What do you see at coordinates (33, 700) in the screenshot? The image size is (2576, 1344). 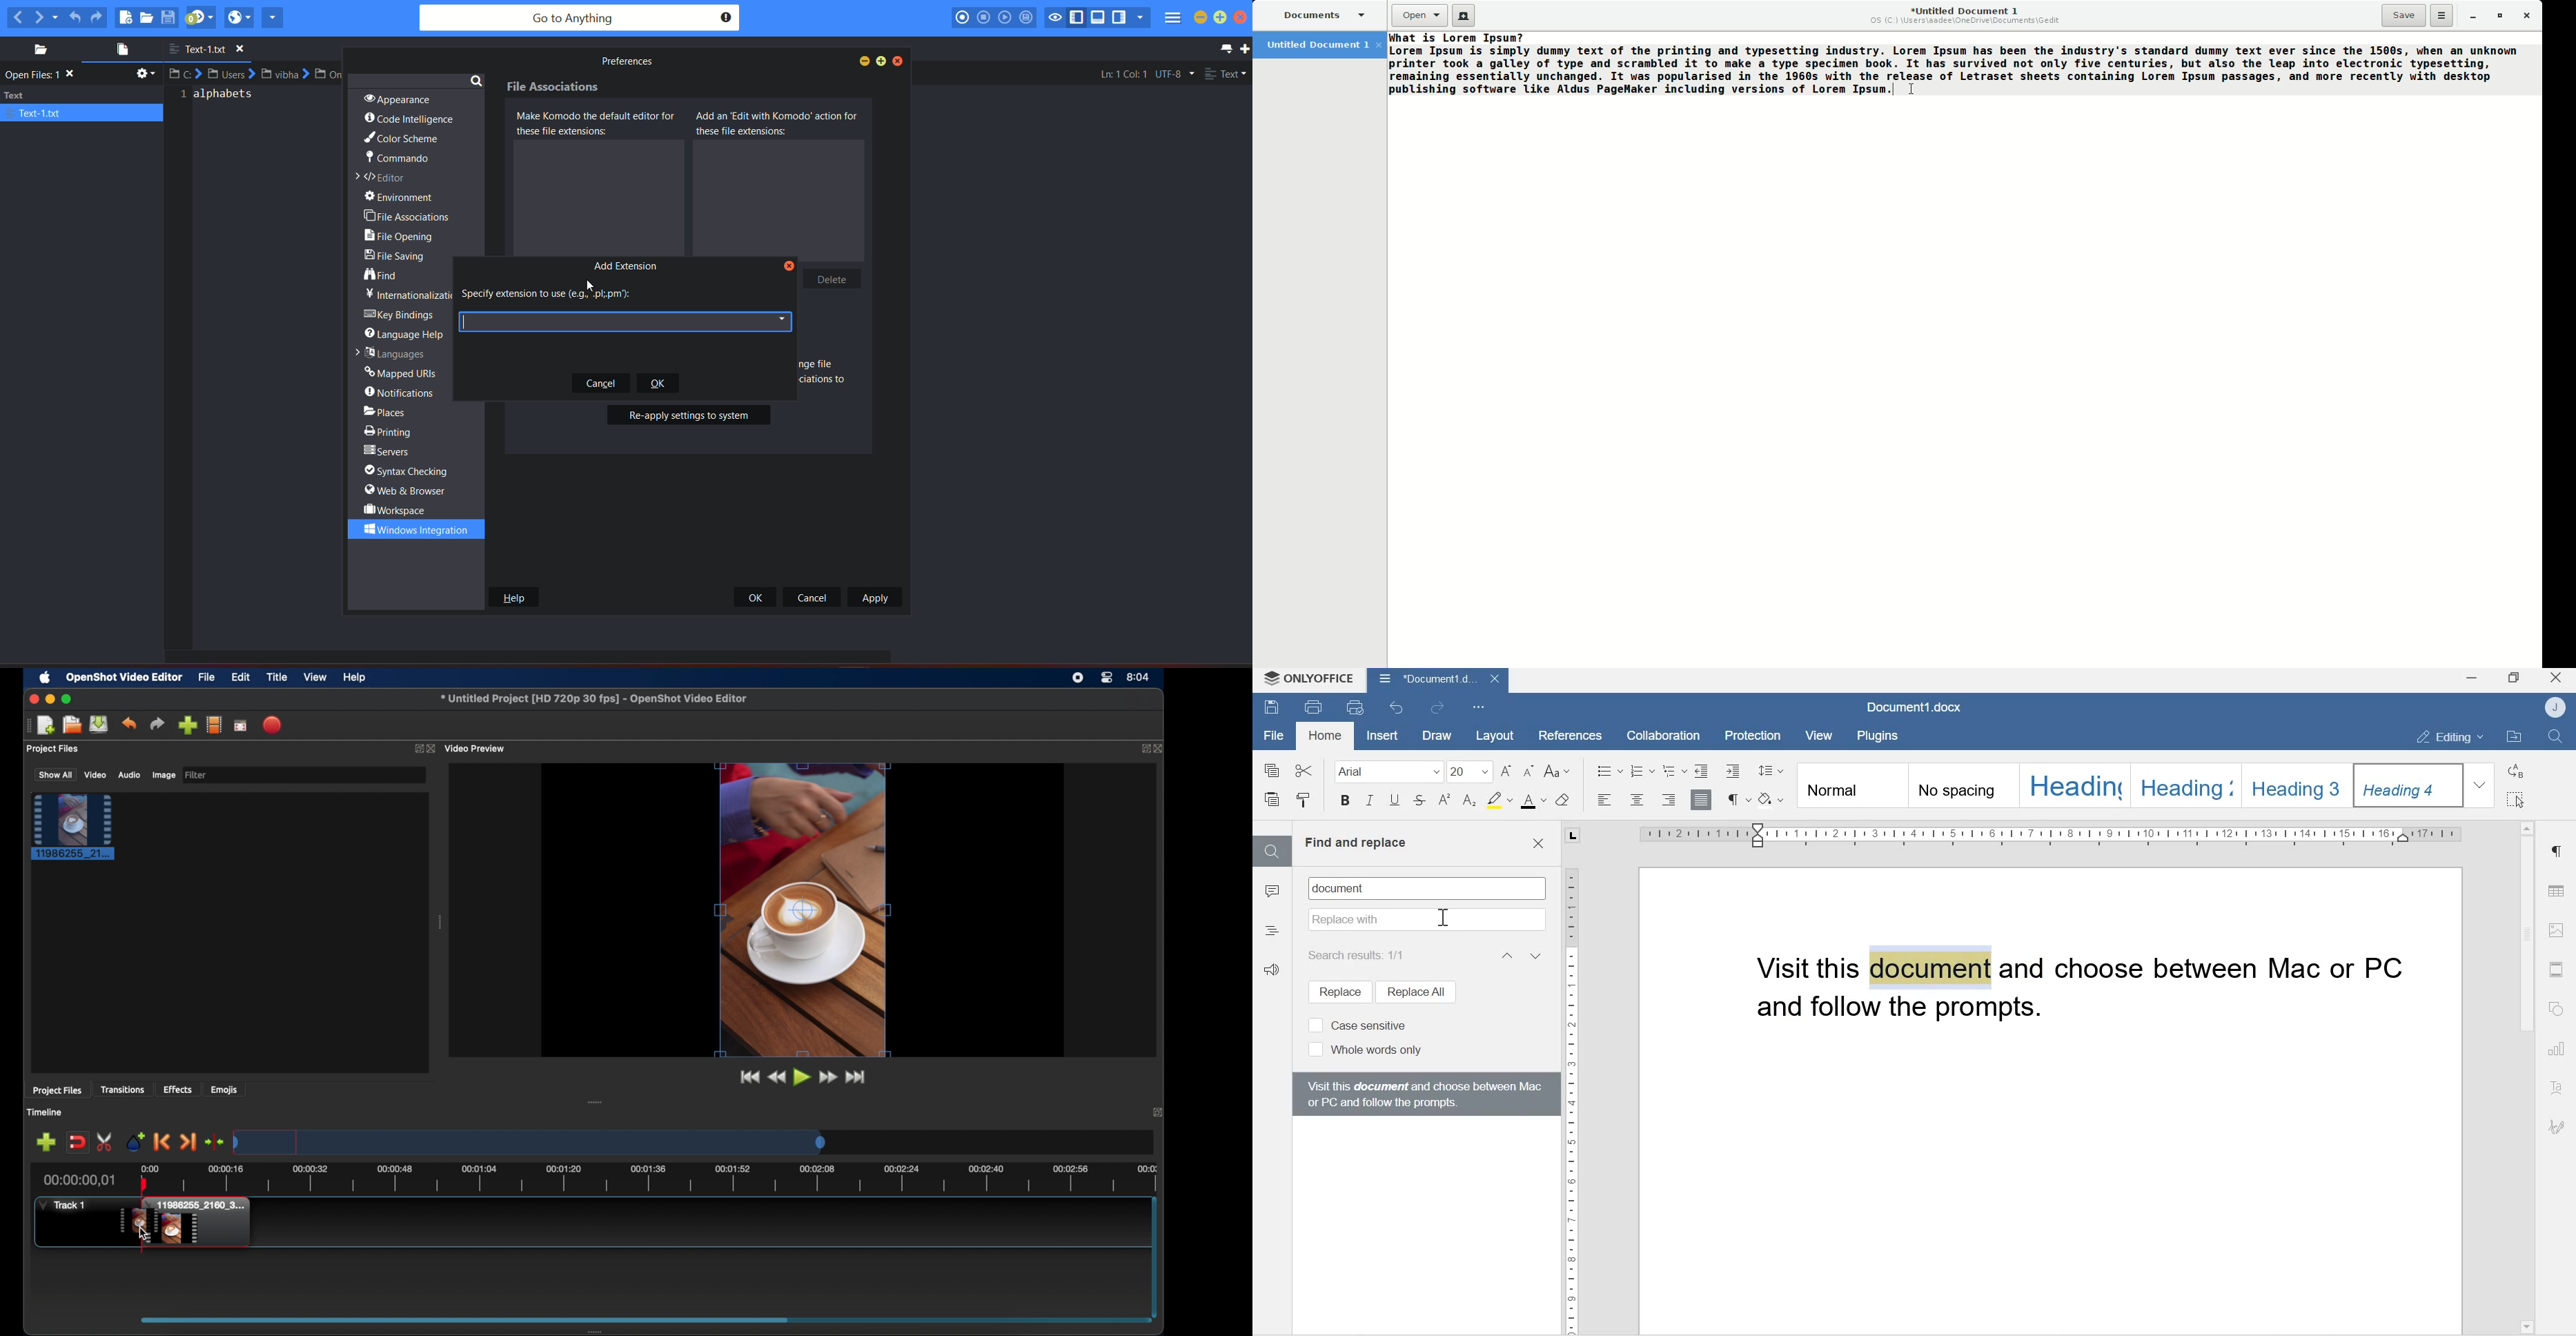 I see `close` at bounding box center [33, 700].